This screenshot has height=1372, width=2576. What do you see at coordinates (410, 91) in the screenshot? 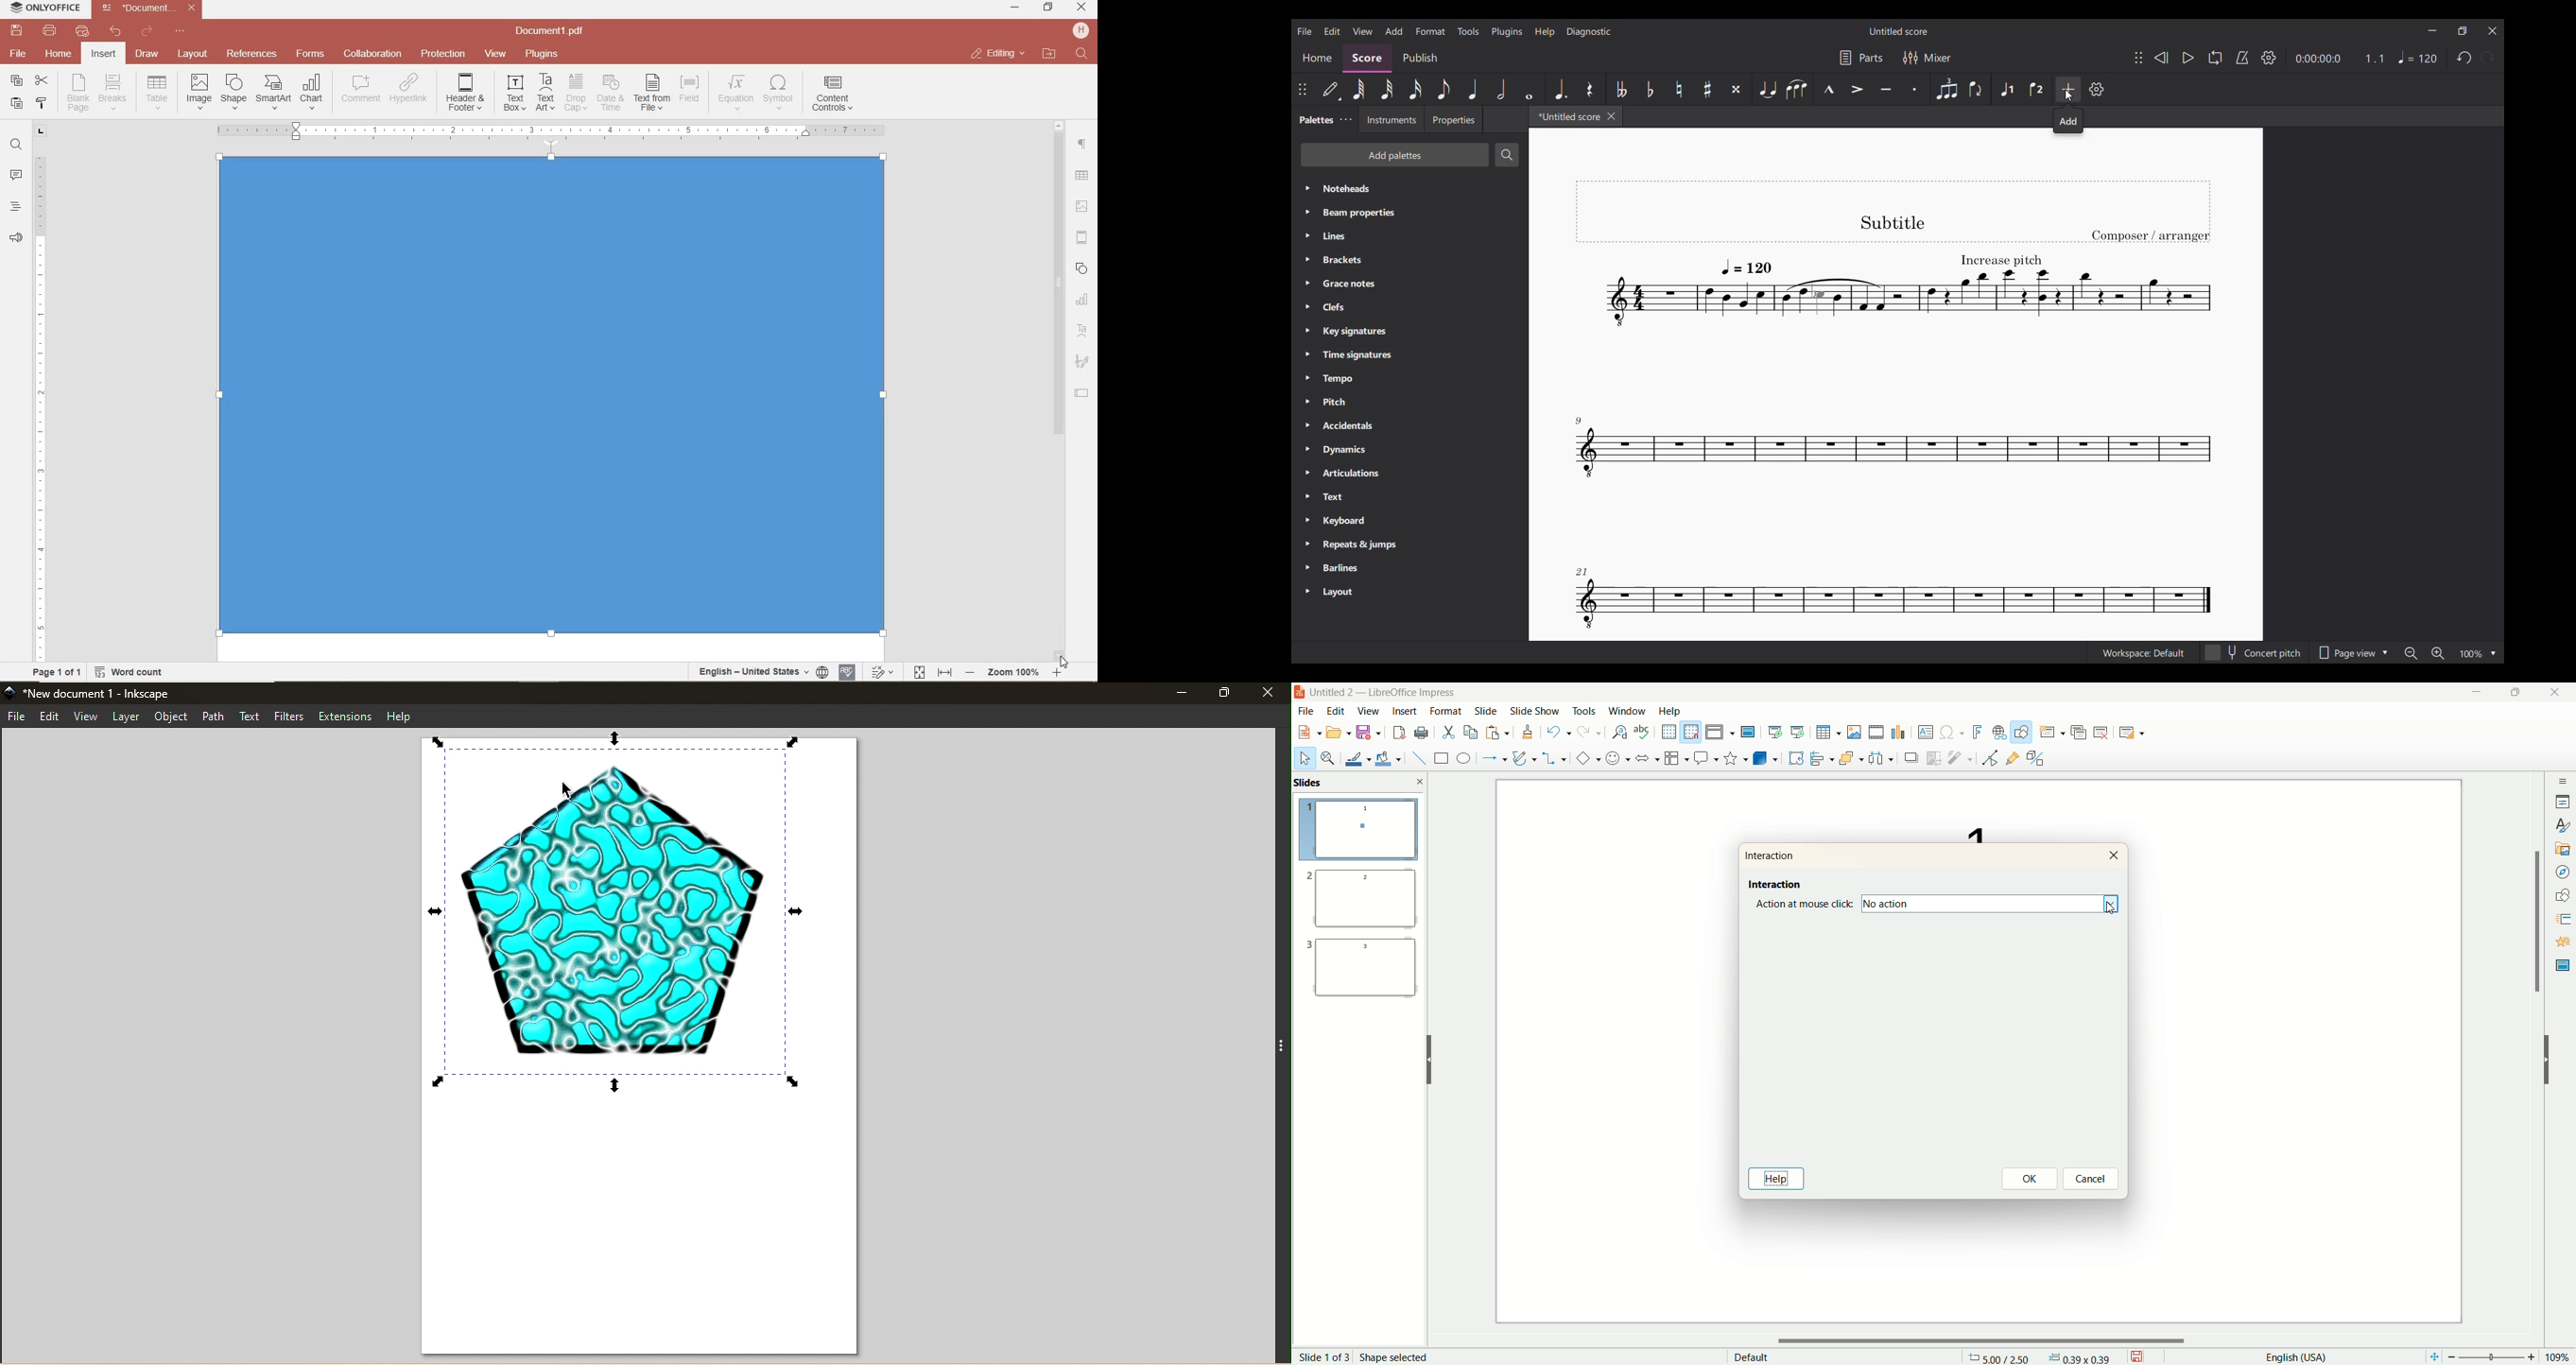
I see `ADD HYPERLINK` at bounding box center [410, 91].